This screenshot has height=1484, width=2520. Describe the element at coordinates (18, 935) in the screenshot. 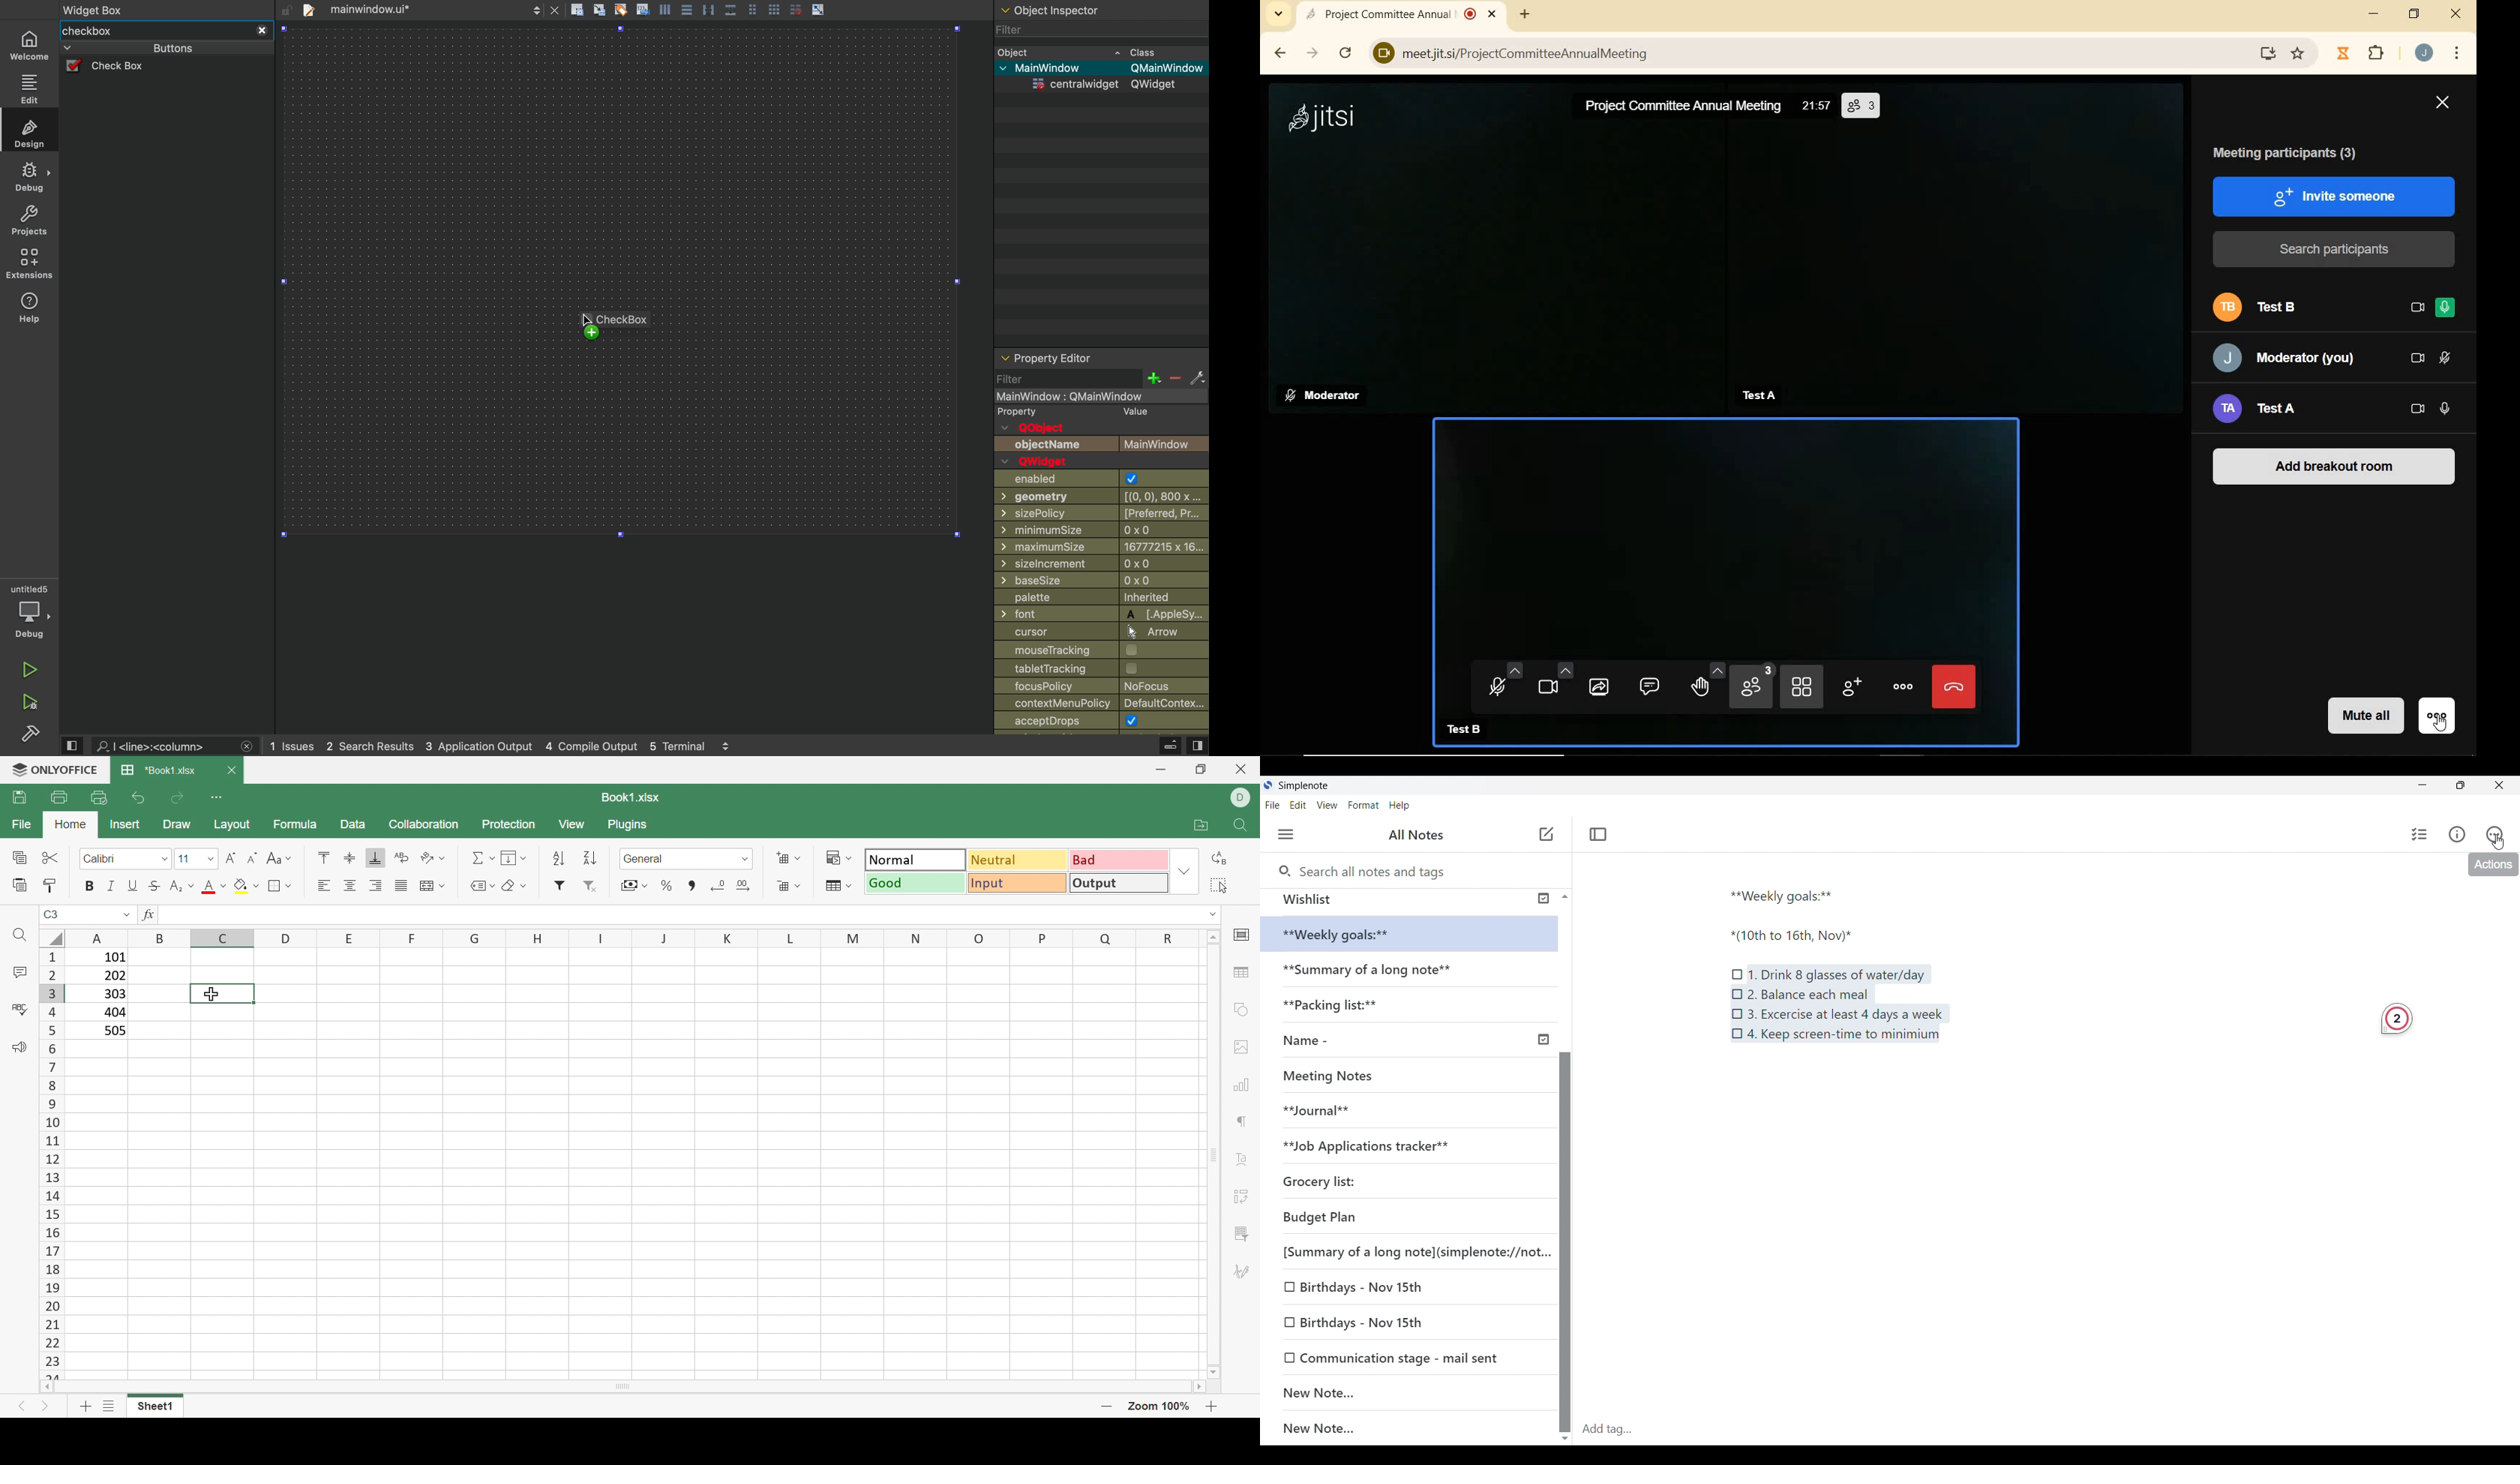

I see `Find` at that location.